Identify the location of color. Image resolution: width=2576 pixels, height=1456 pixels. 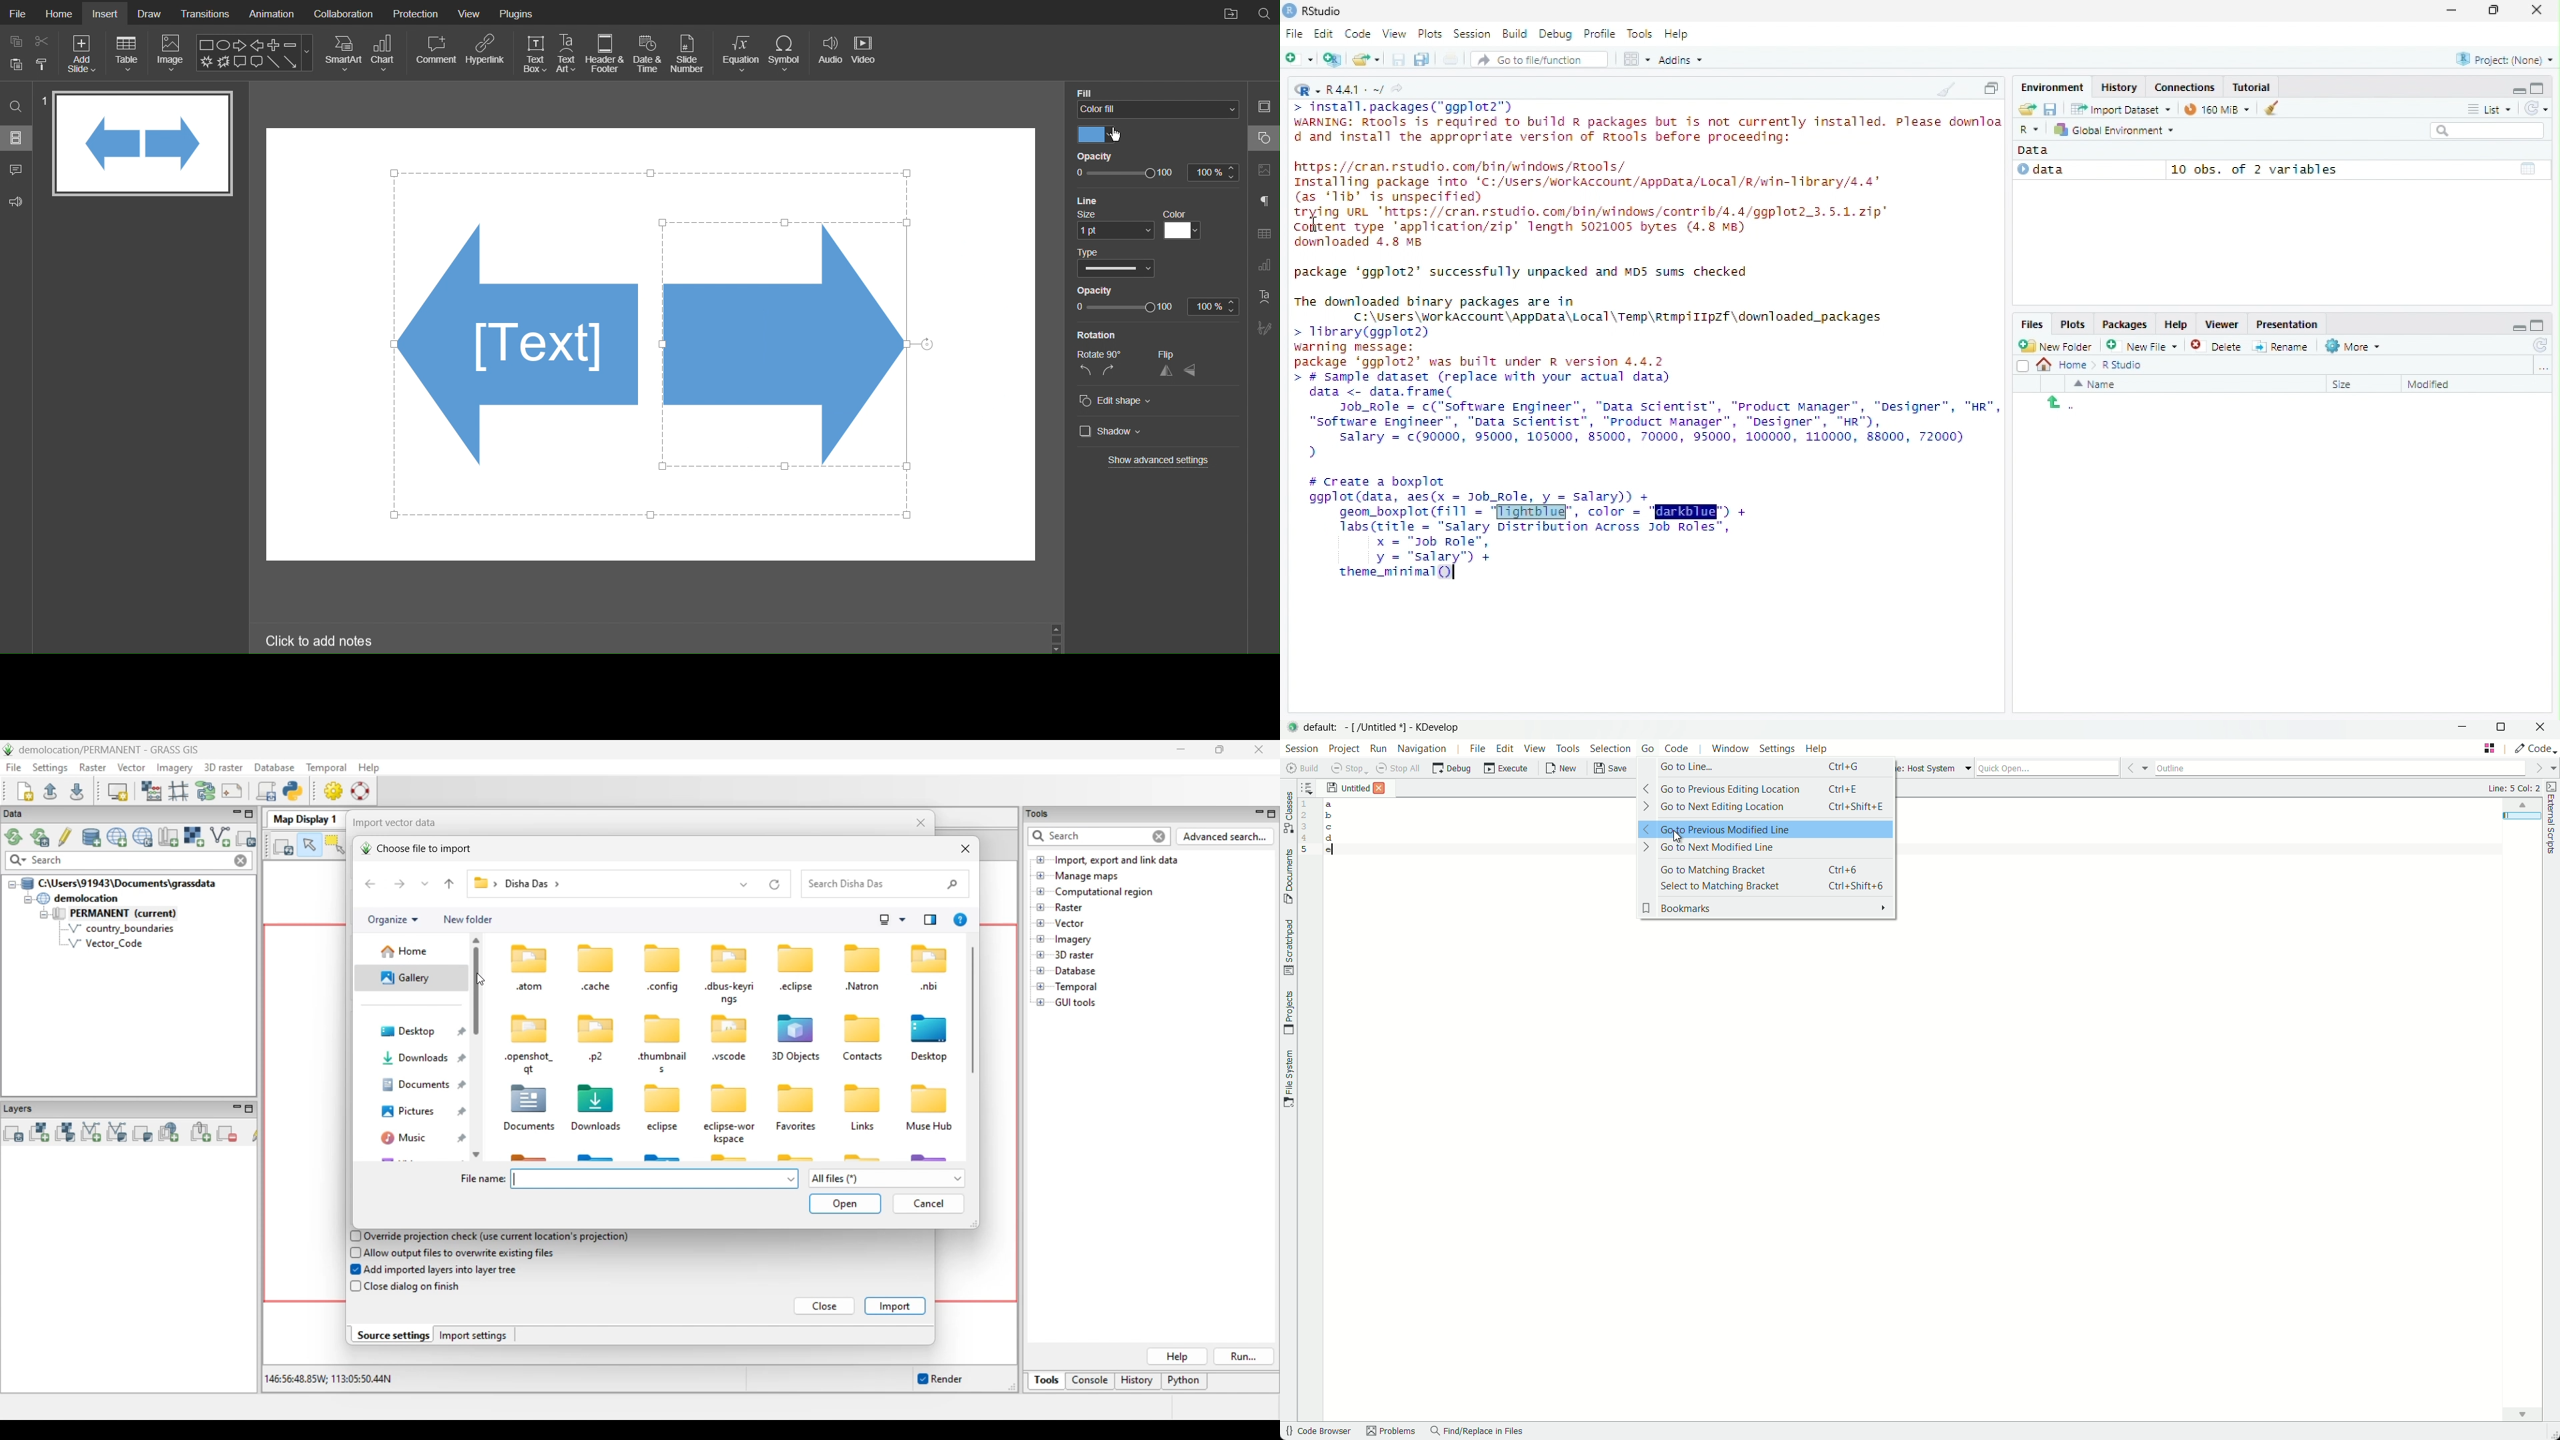
(1185, 224).